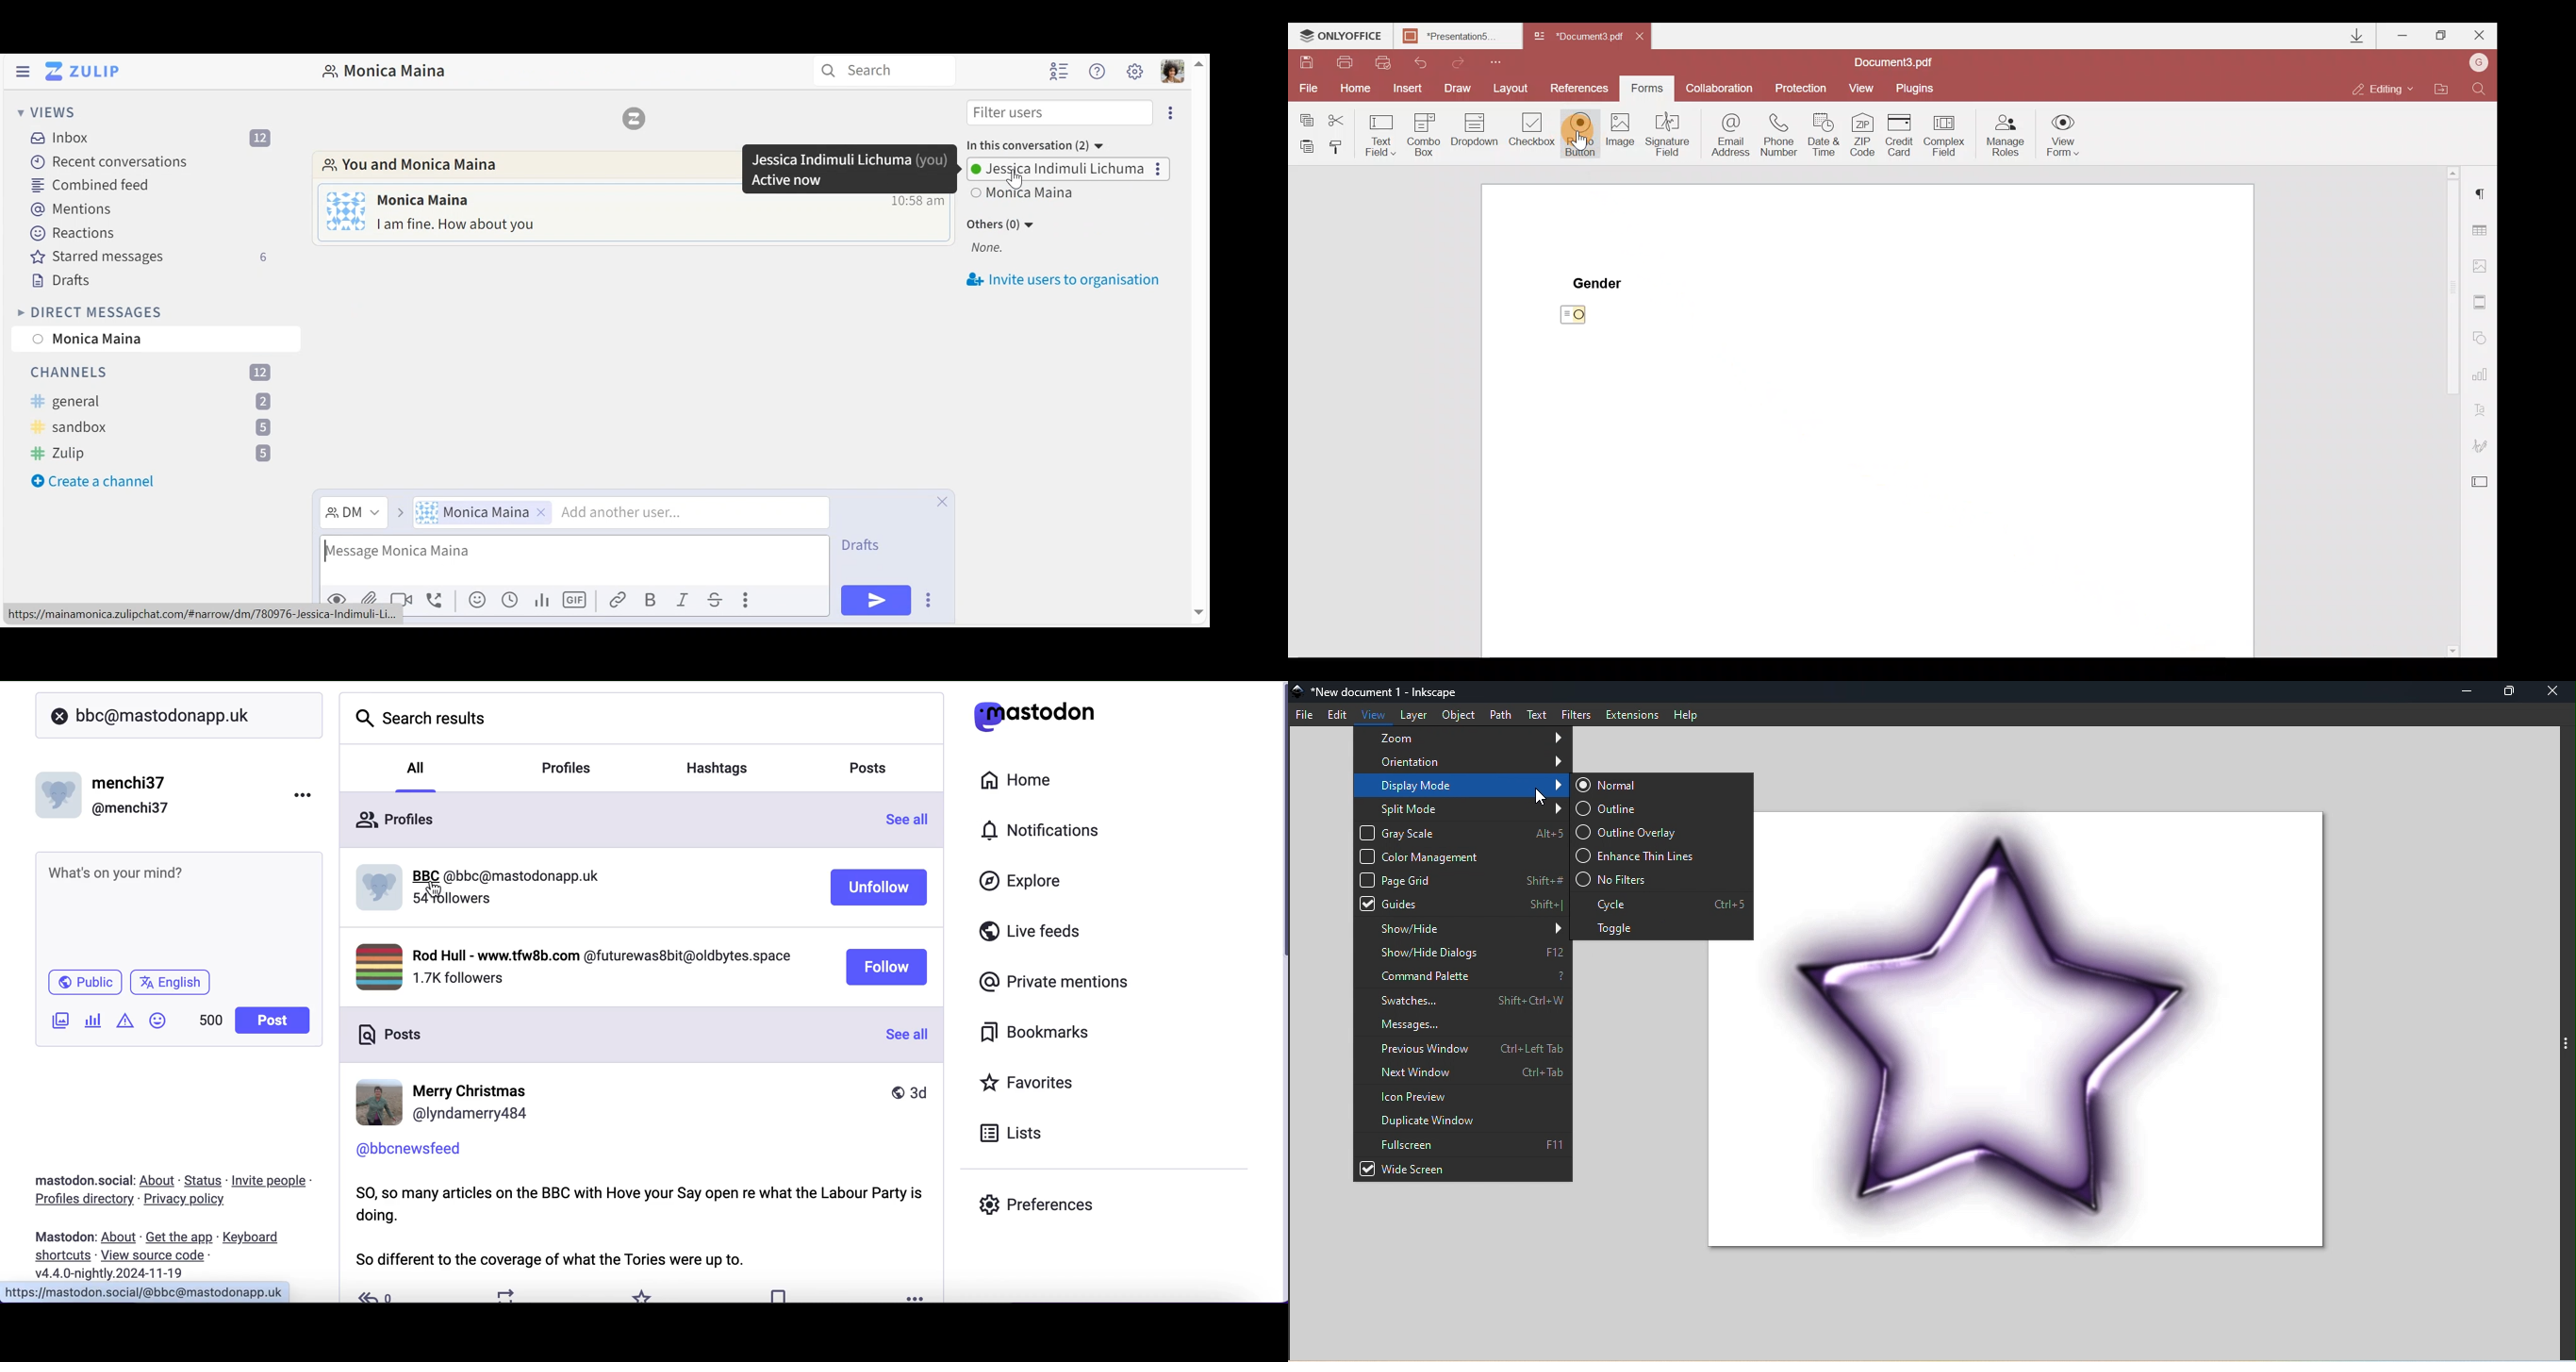 This screenshot has height=1372, width=2576. I want to click on hashtags, so click(721, 769).